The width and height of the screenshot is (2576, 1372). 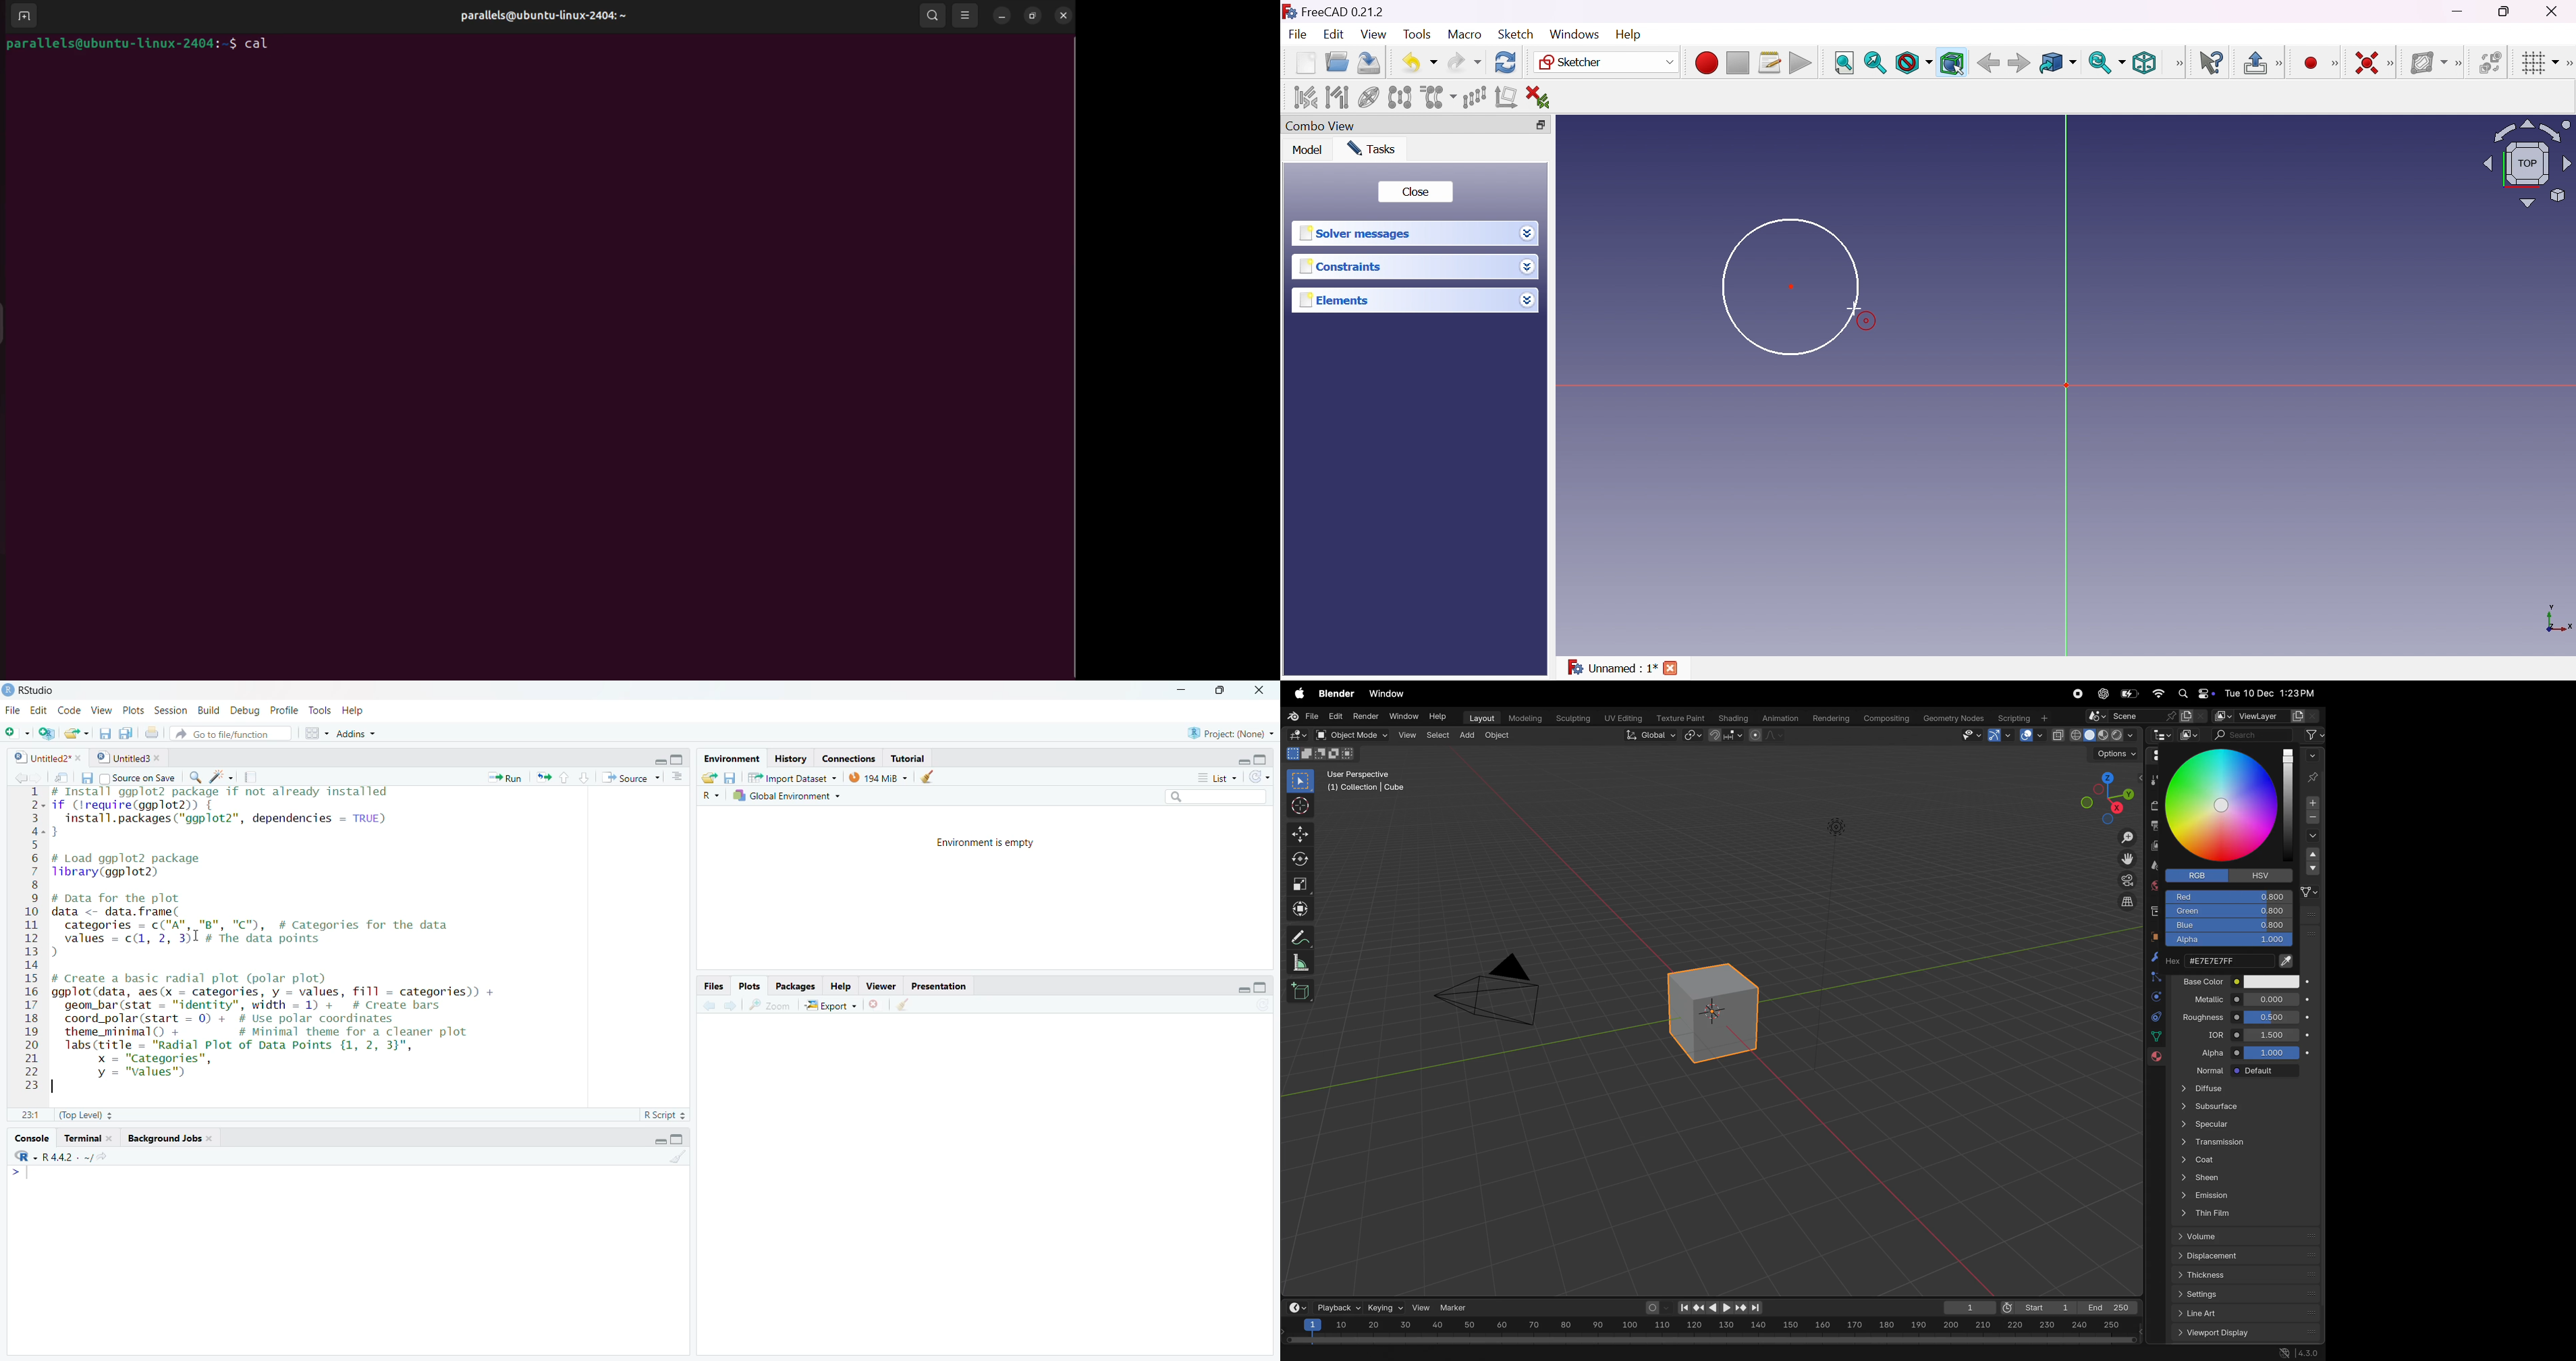 What do you see at coordinates (850, 758) in the screenshot?
I see `Connections` at bounding box center [850, 758].